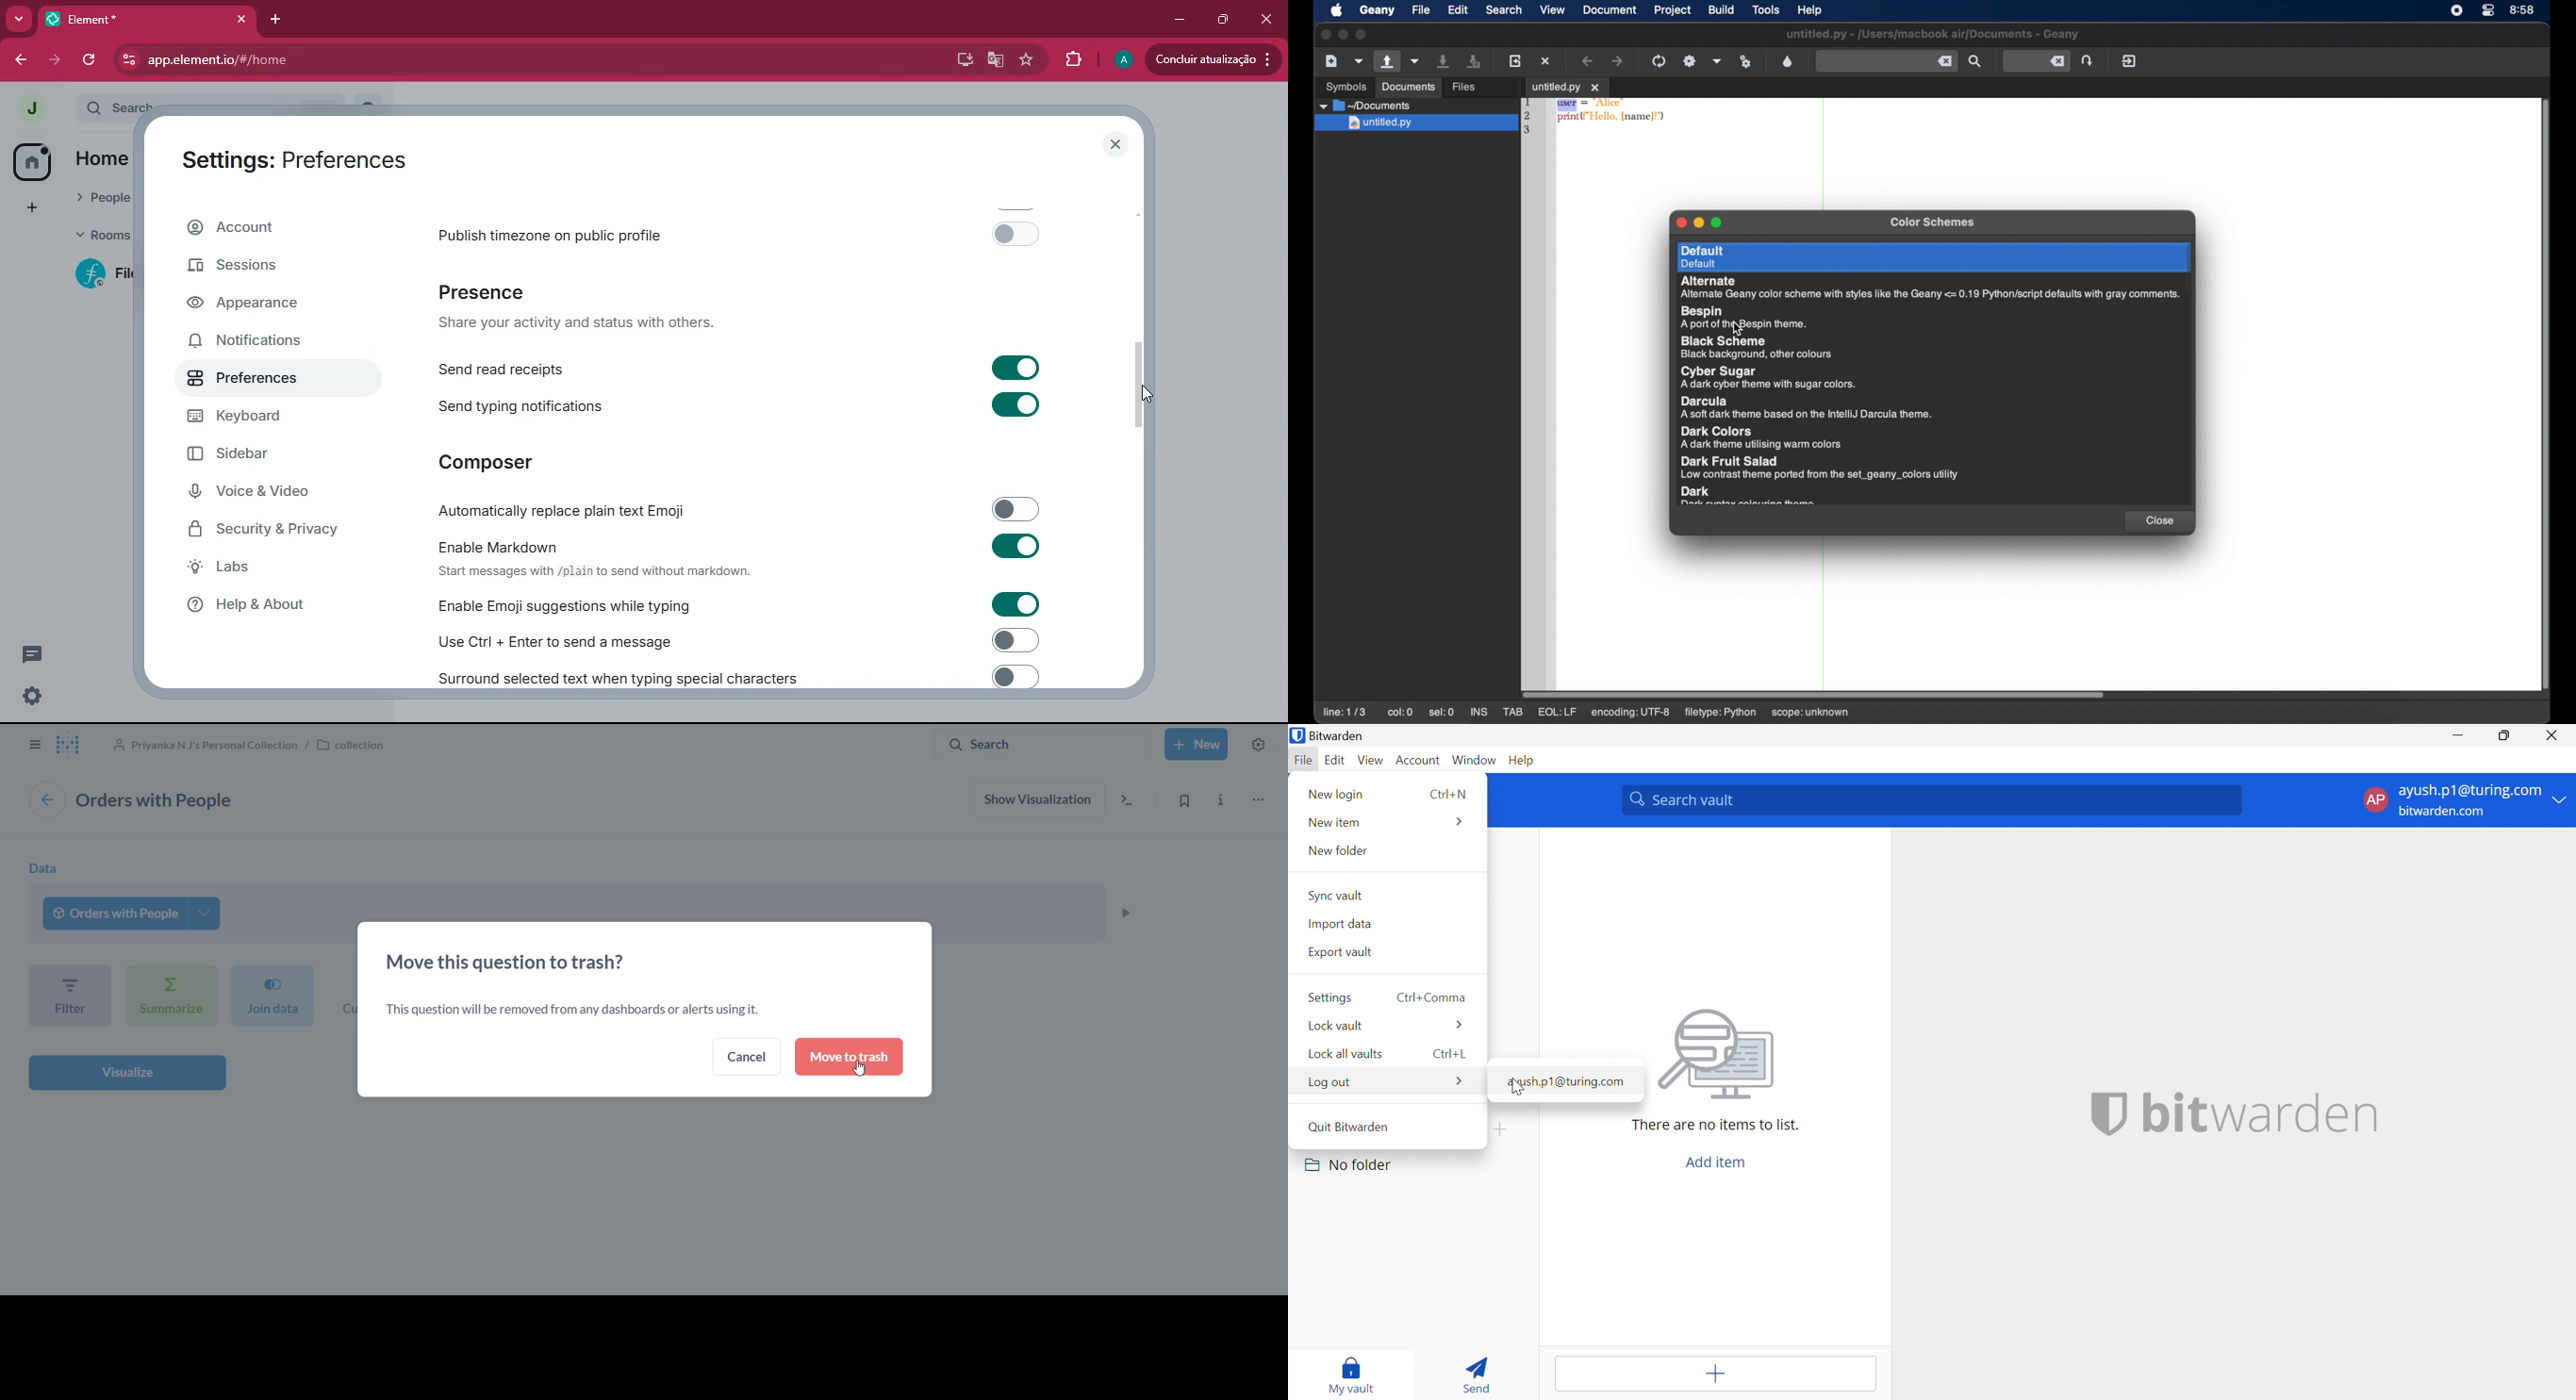 This screenshot has height=1400, width=2576. Describe the element at coordinates (1504, 9) in the screenshot. I see `search` at that location.